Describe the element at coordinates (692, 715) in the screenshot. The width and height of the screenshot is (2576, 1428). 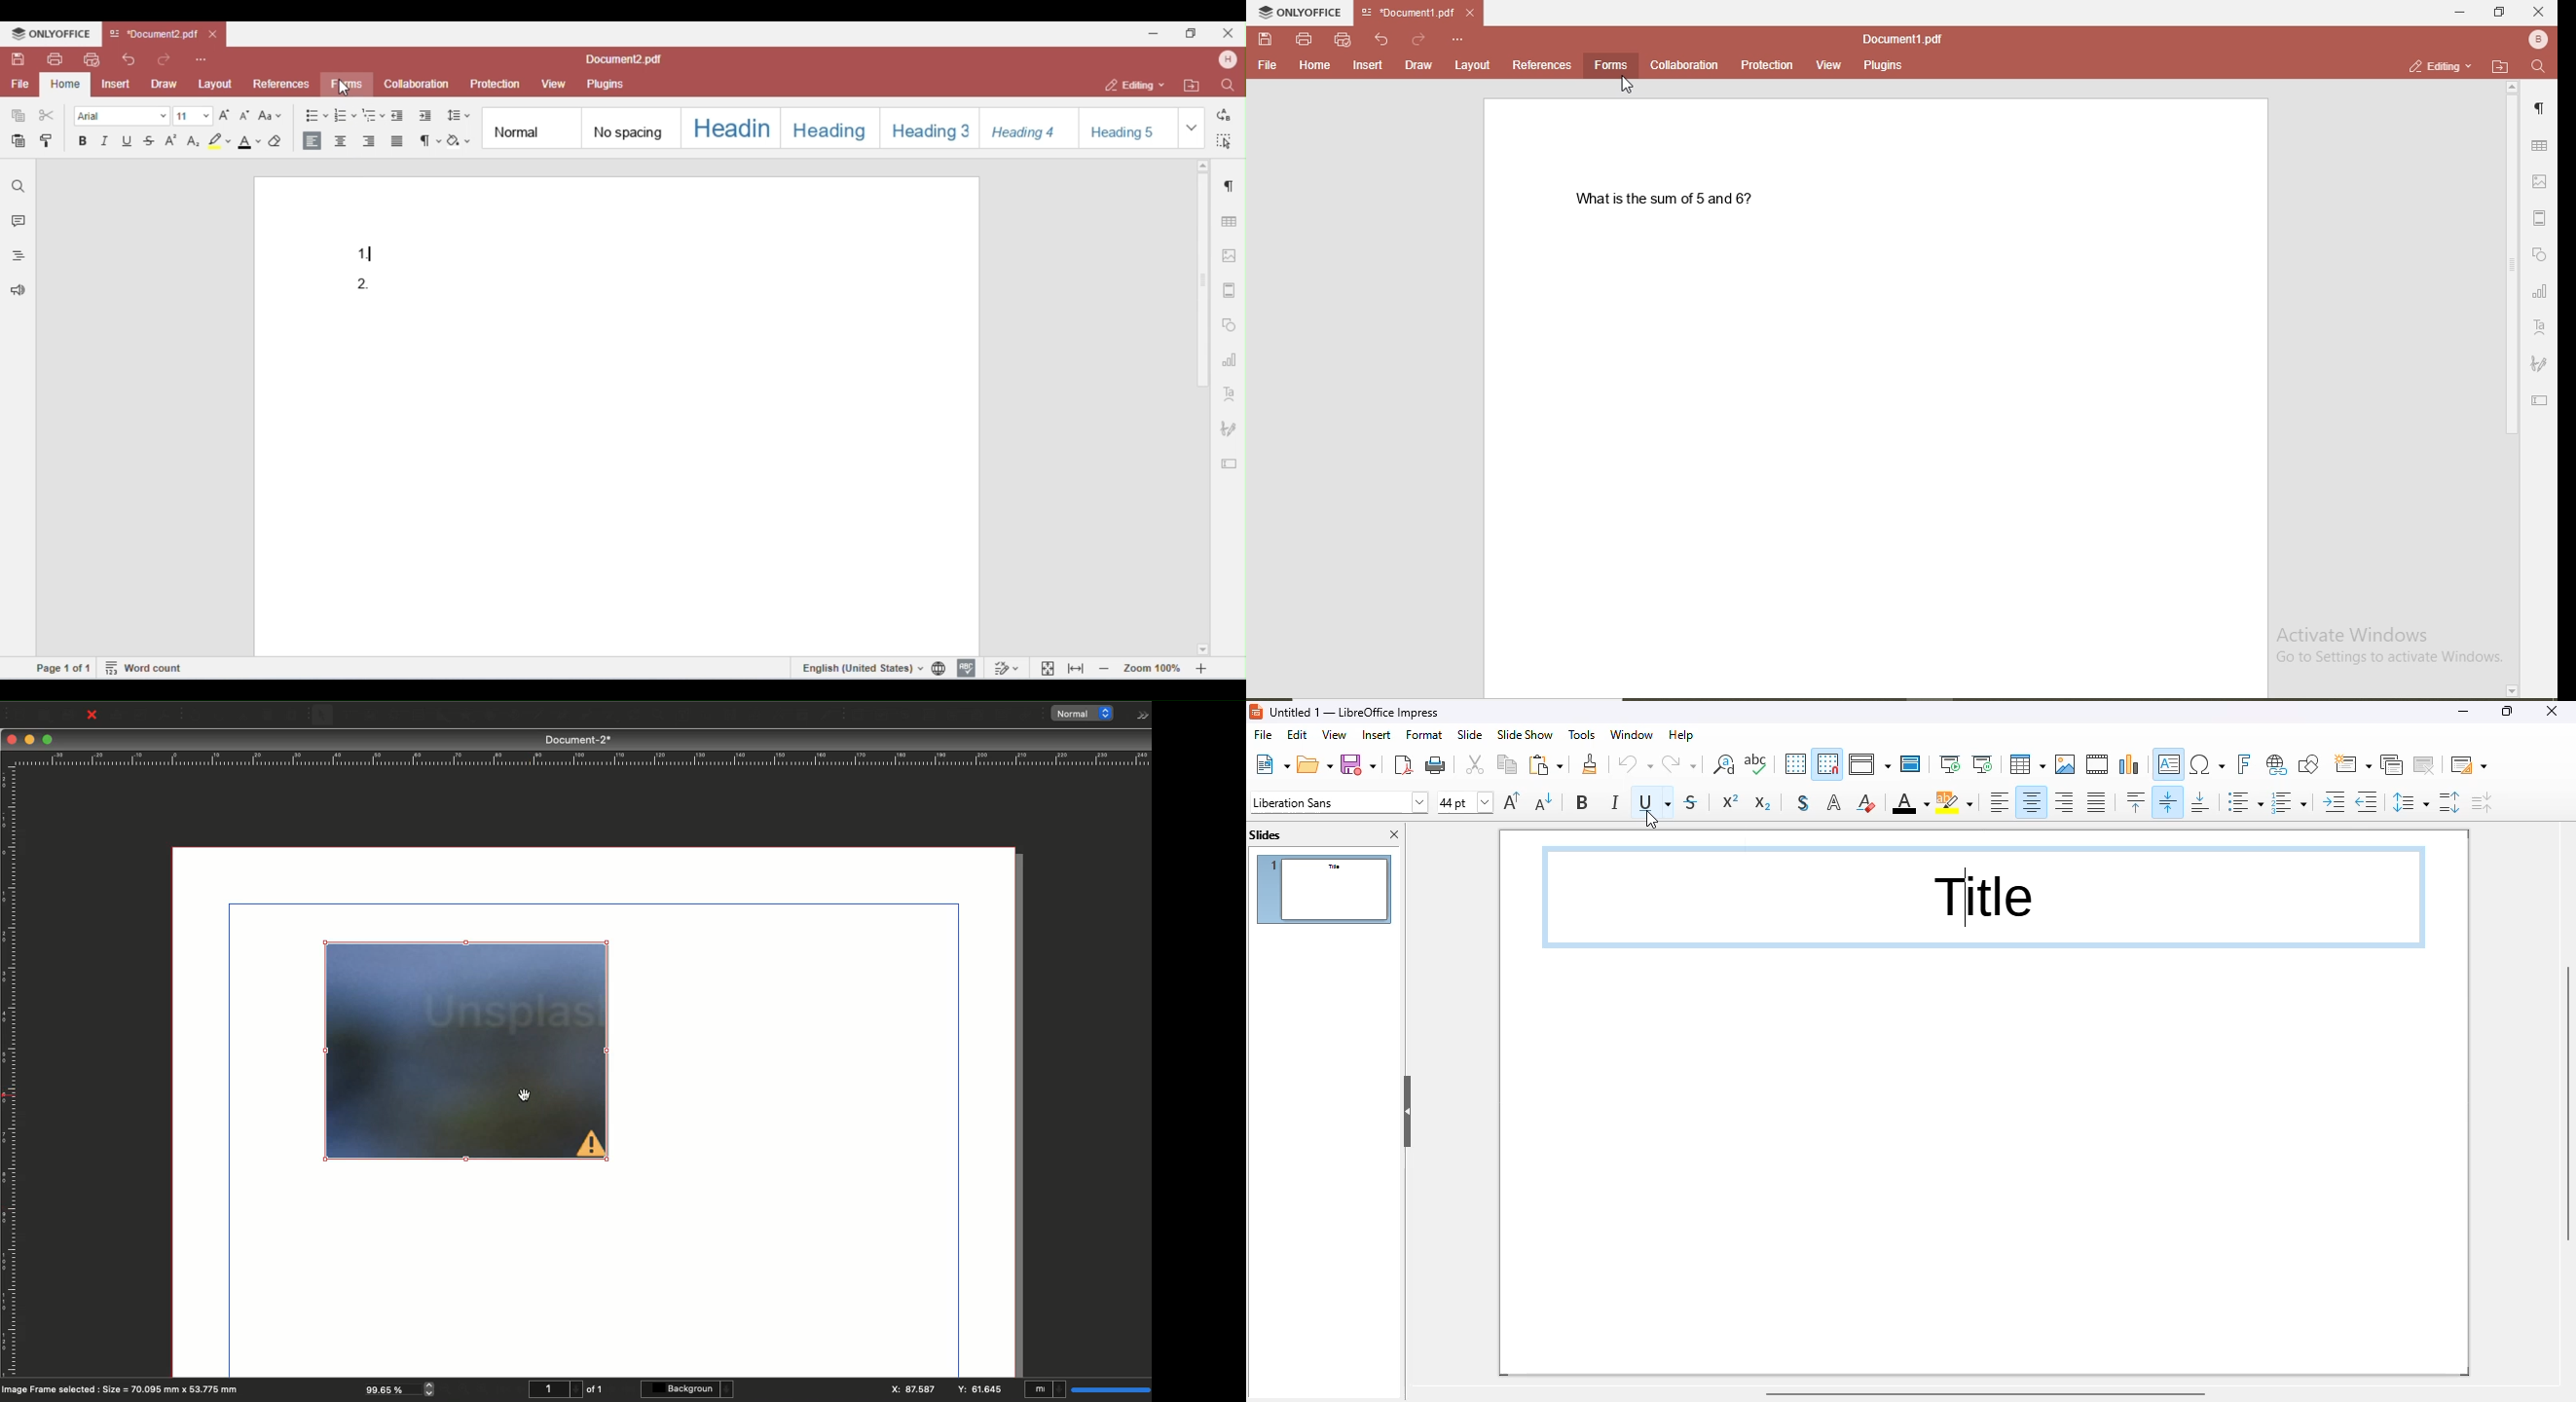
I see `Edit text with story editor` at that location.